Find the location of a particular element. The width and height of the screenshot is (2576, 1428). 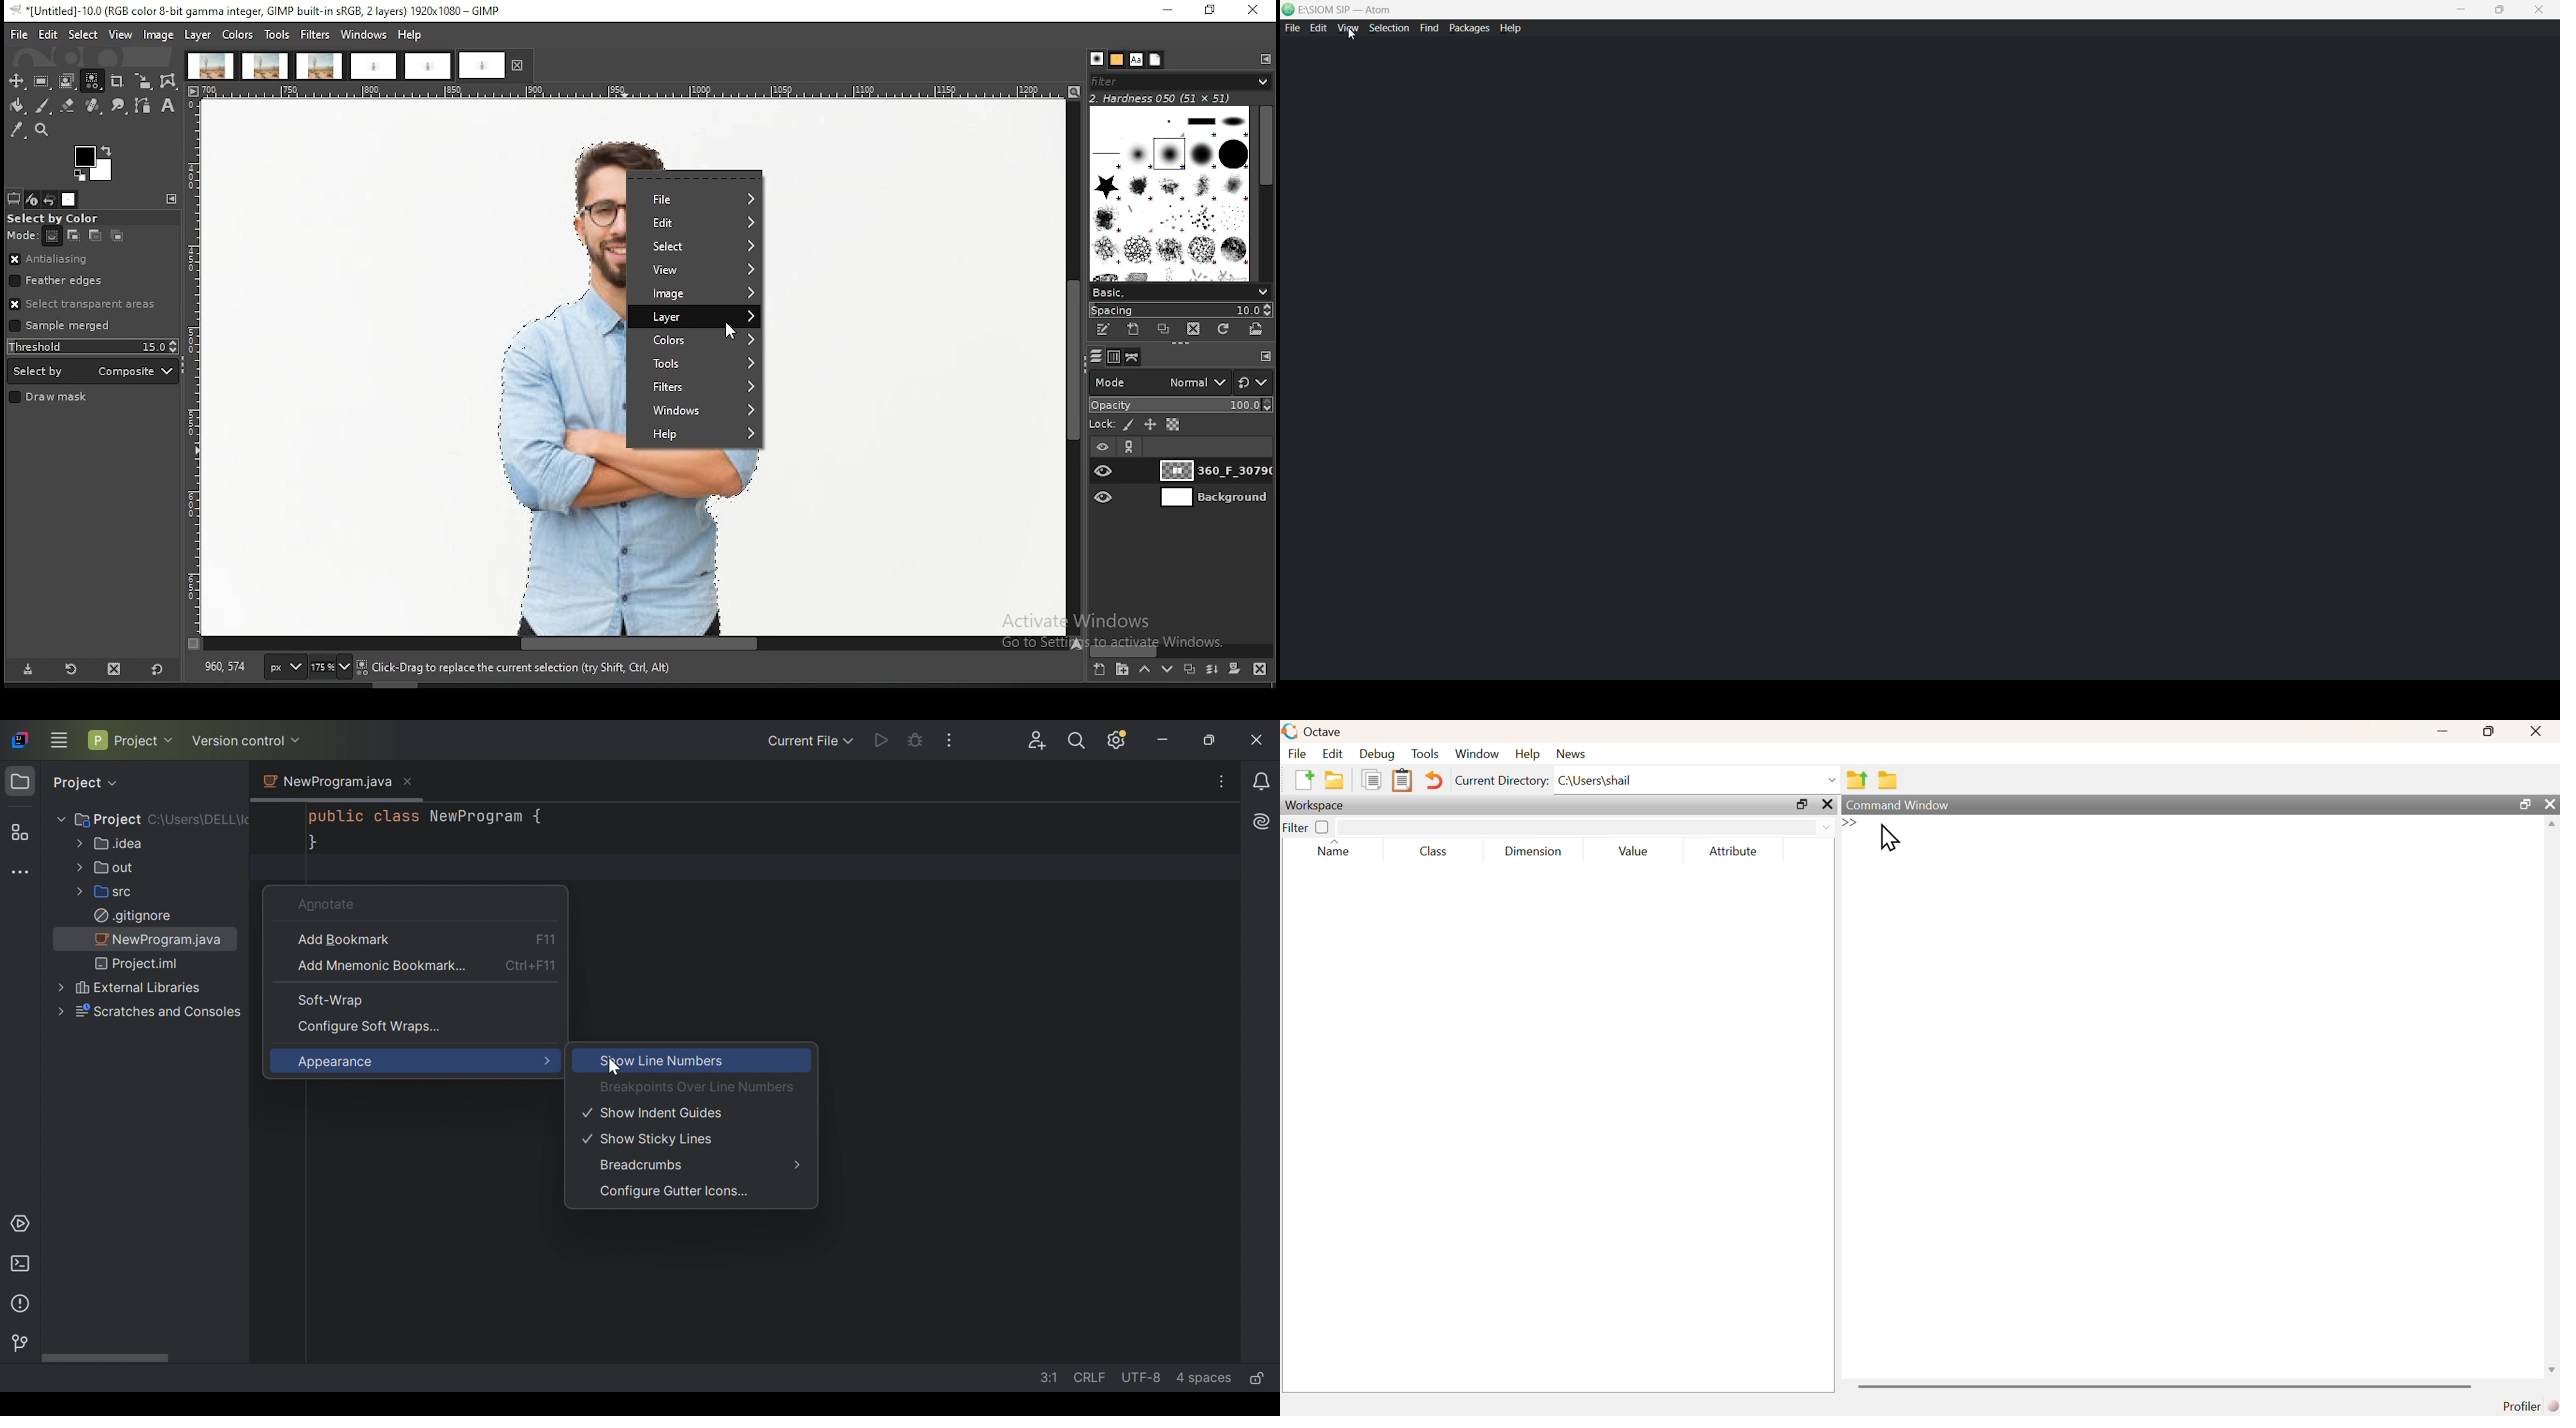

layer is located at coordinates (694, 317).